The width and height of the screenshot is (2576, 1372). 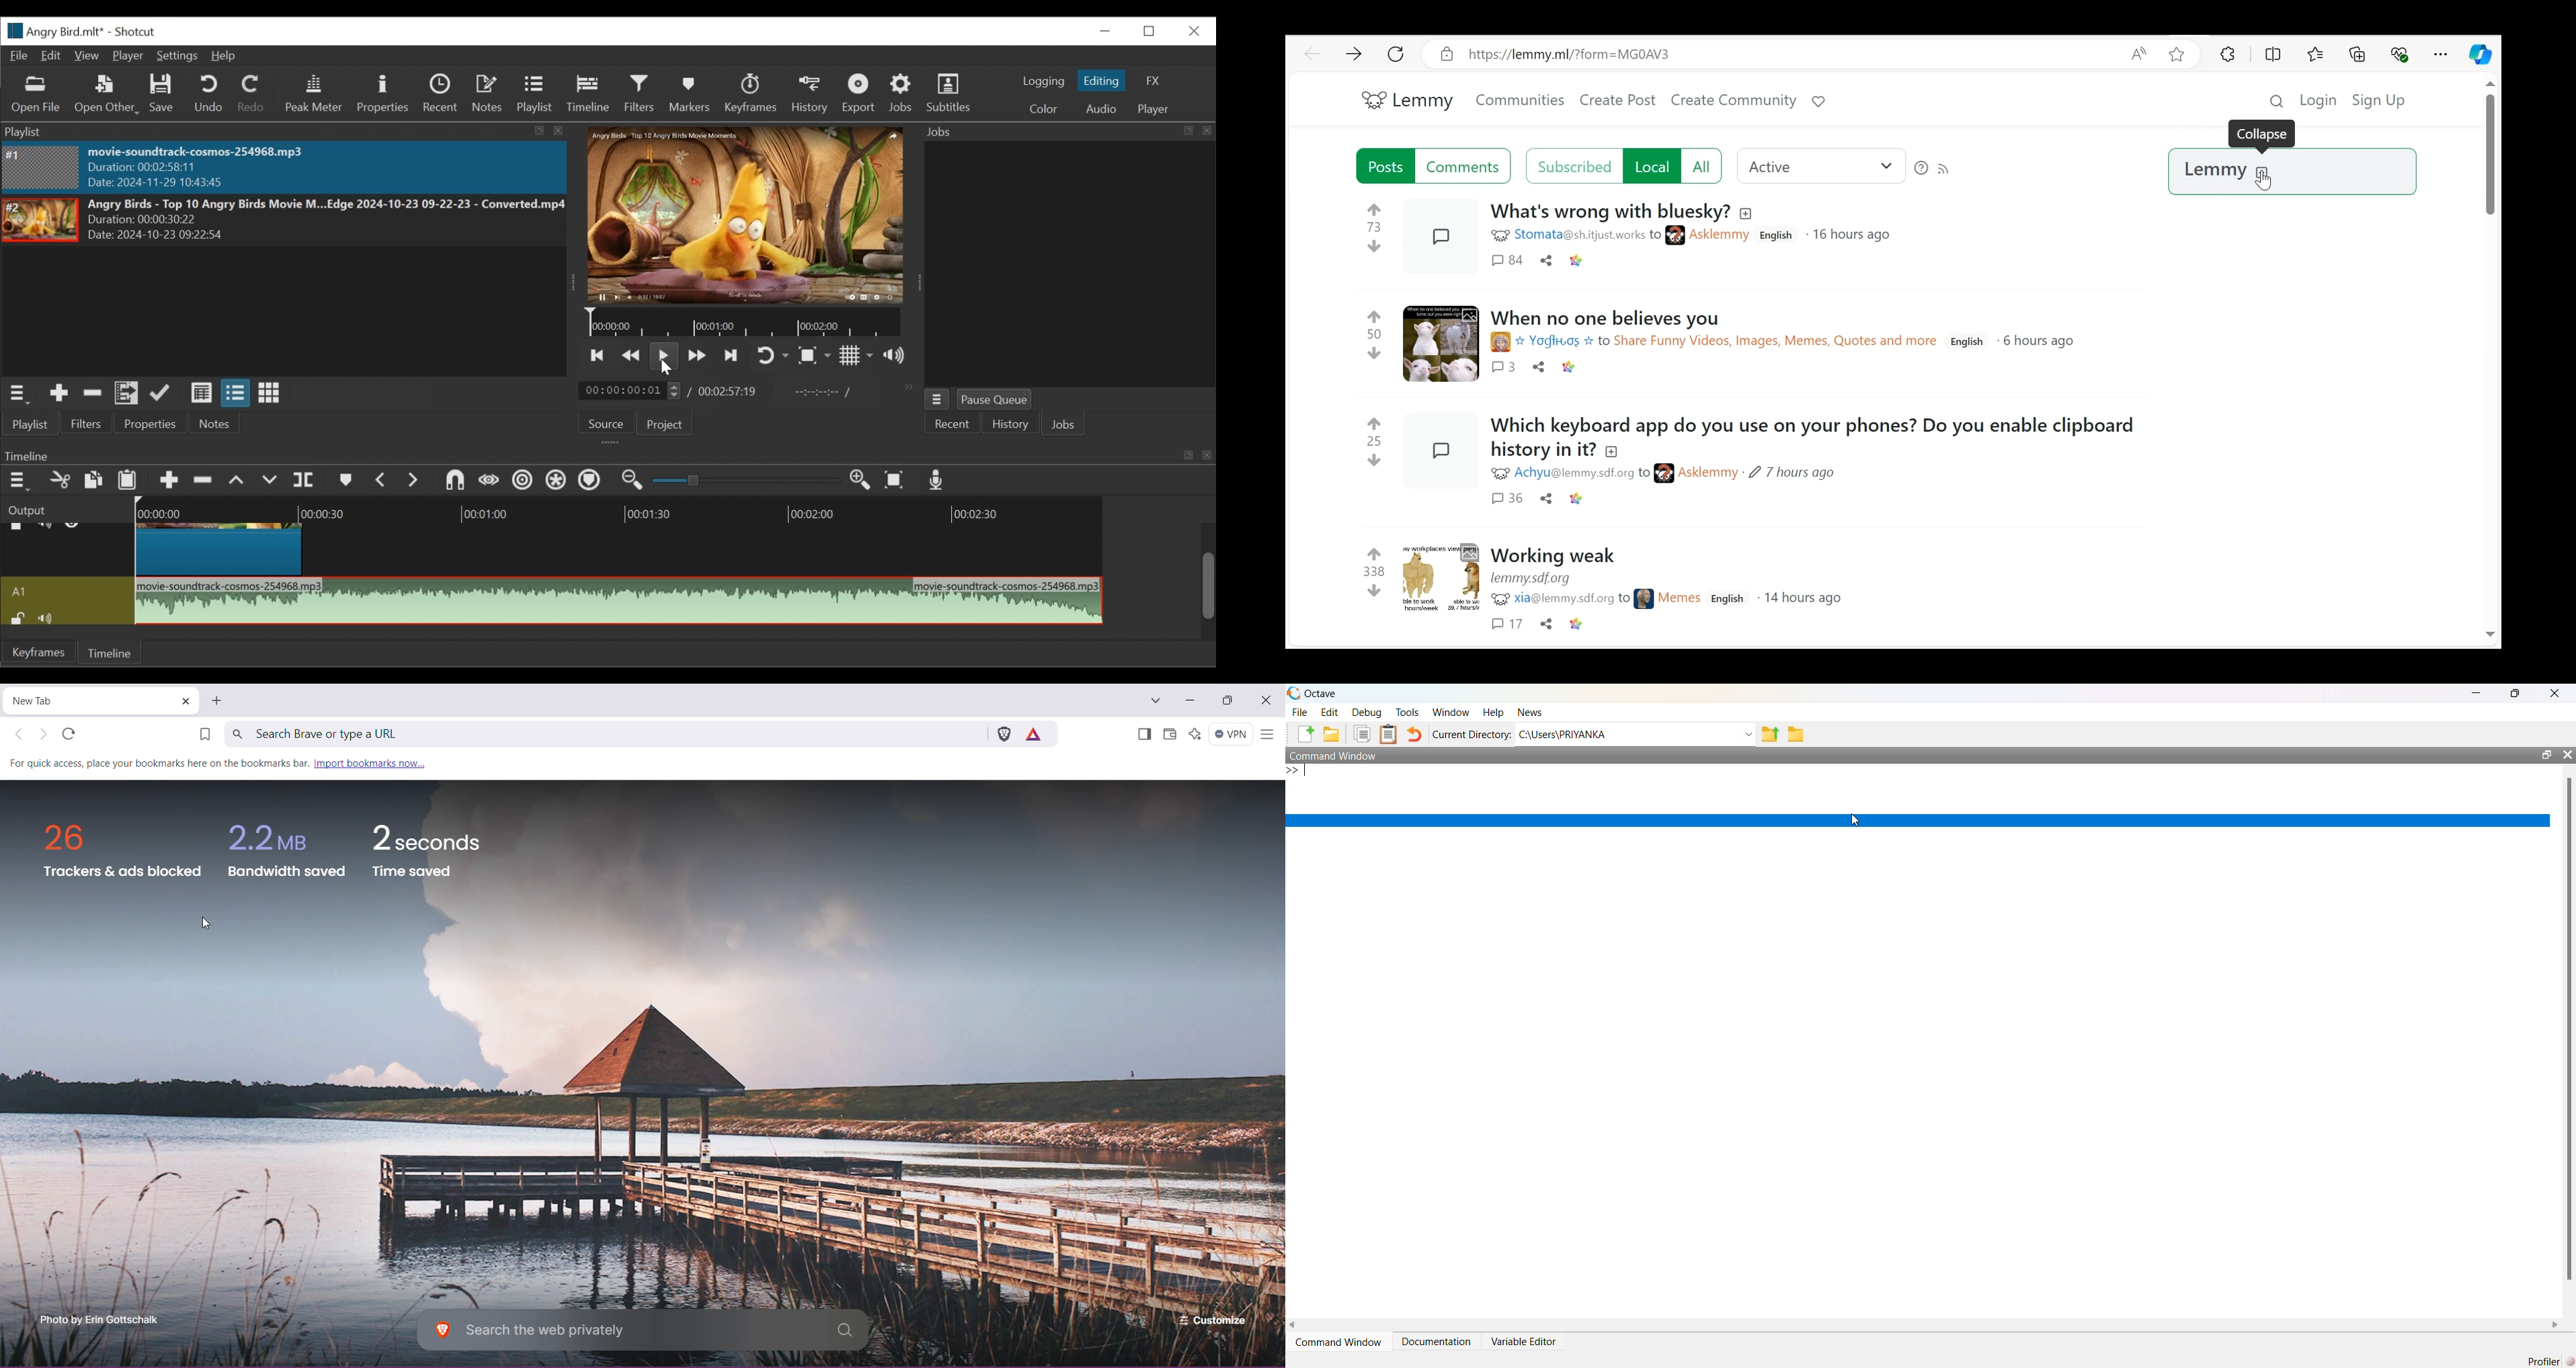 What do you see at coordinates (1822, 167) in the screenshot?
I see `active` at bounding box center [1822, 167].